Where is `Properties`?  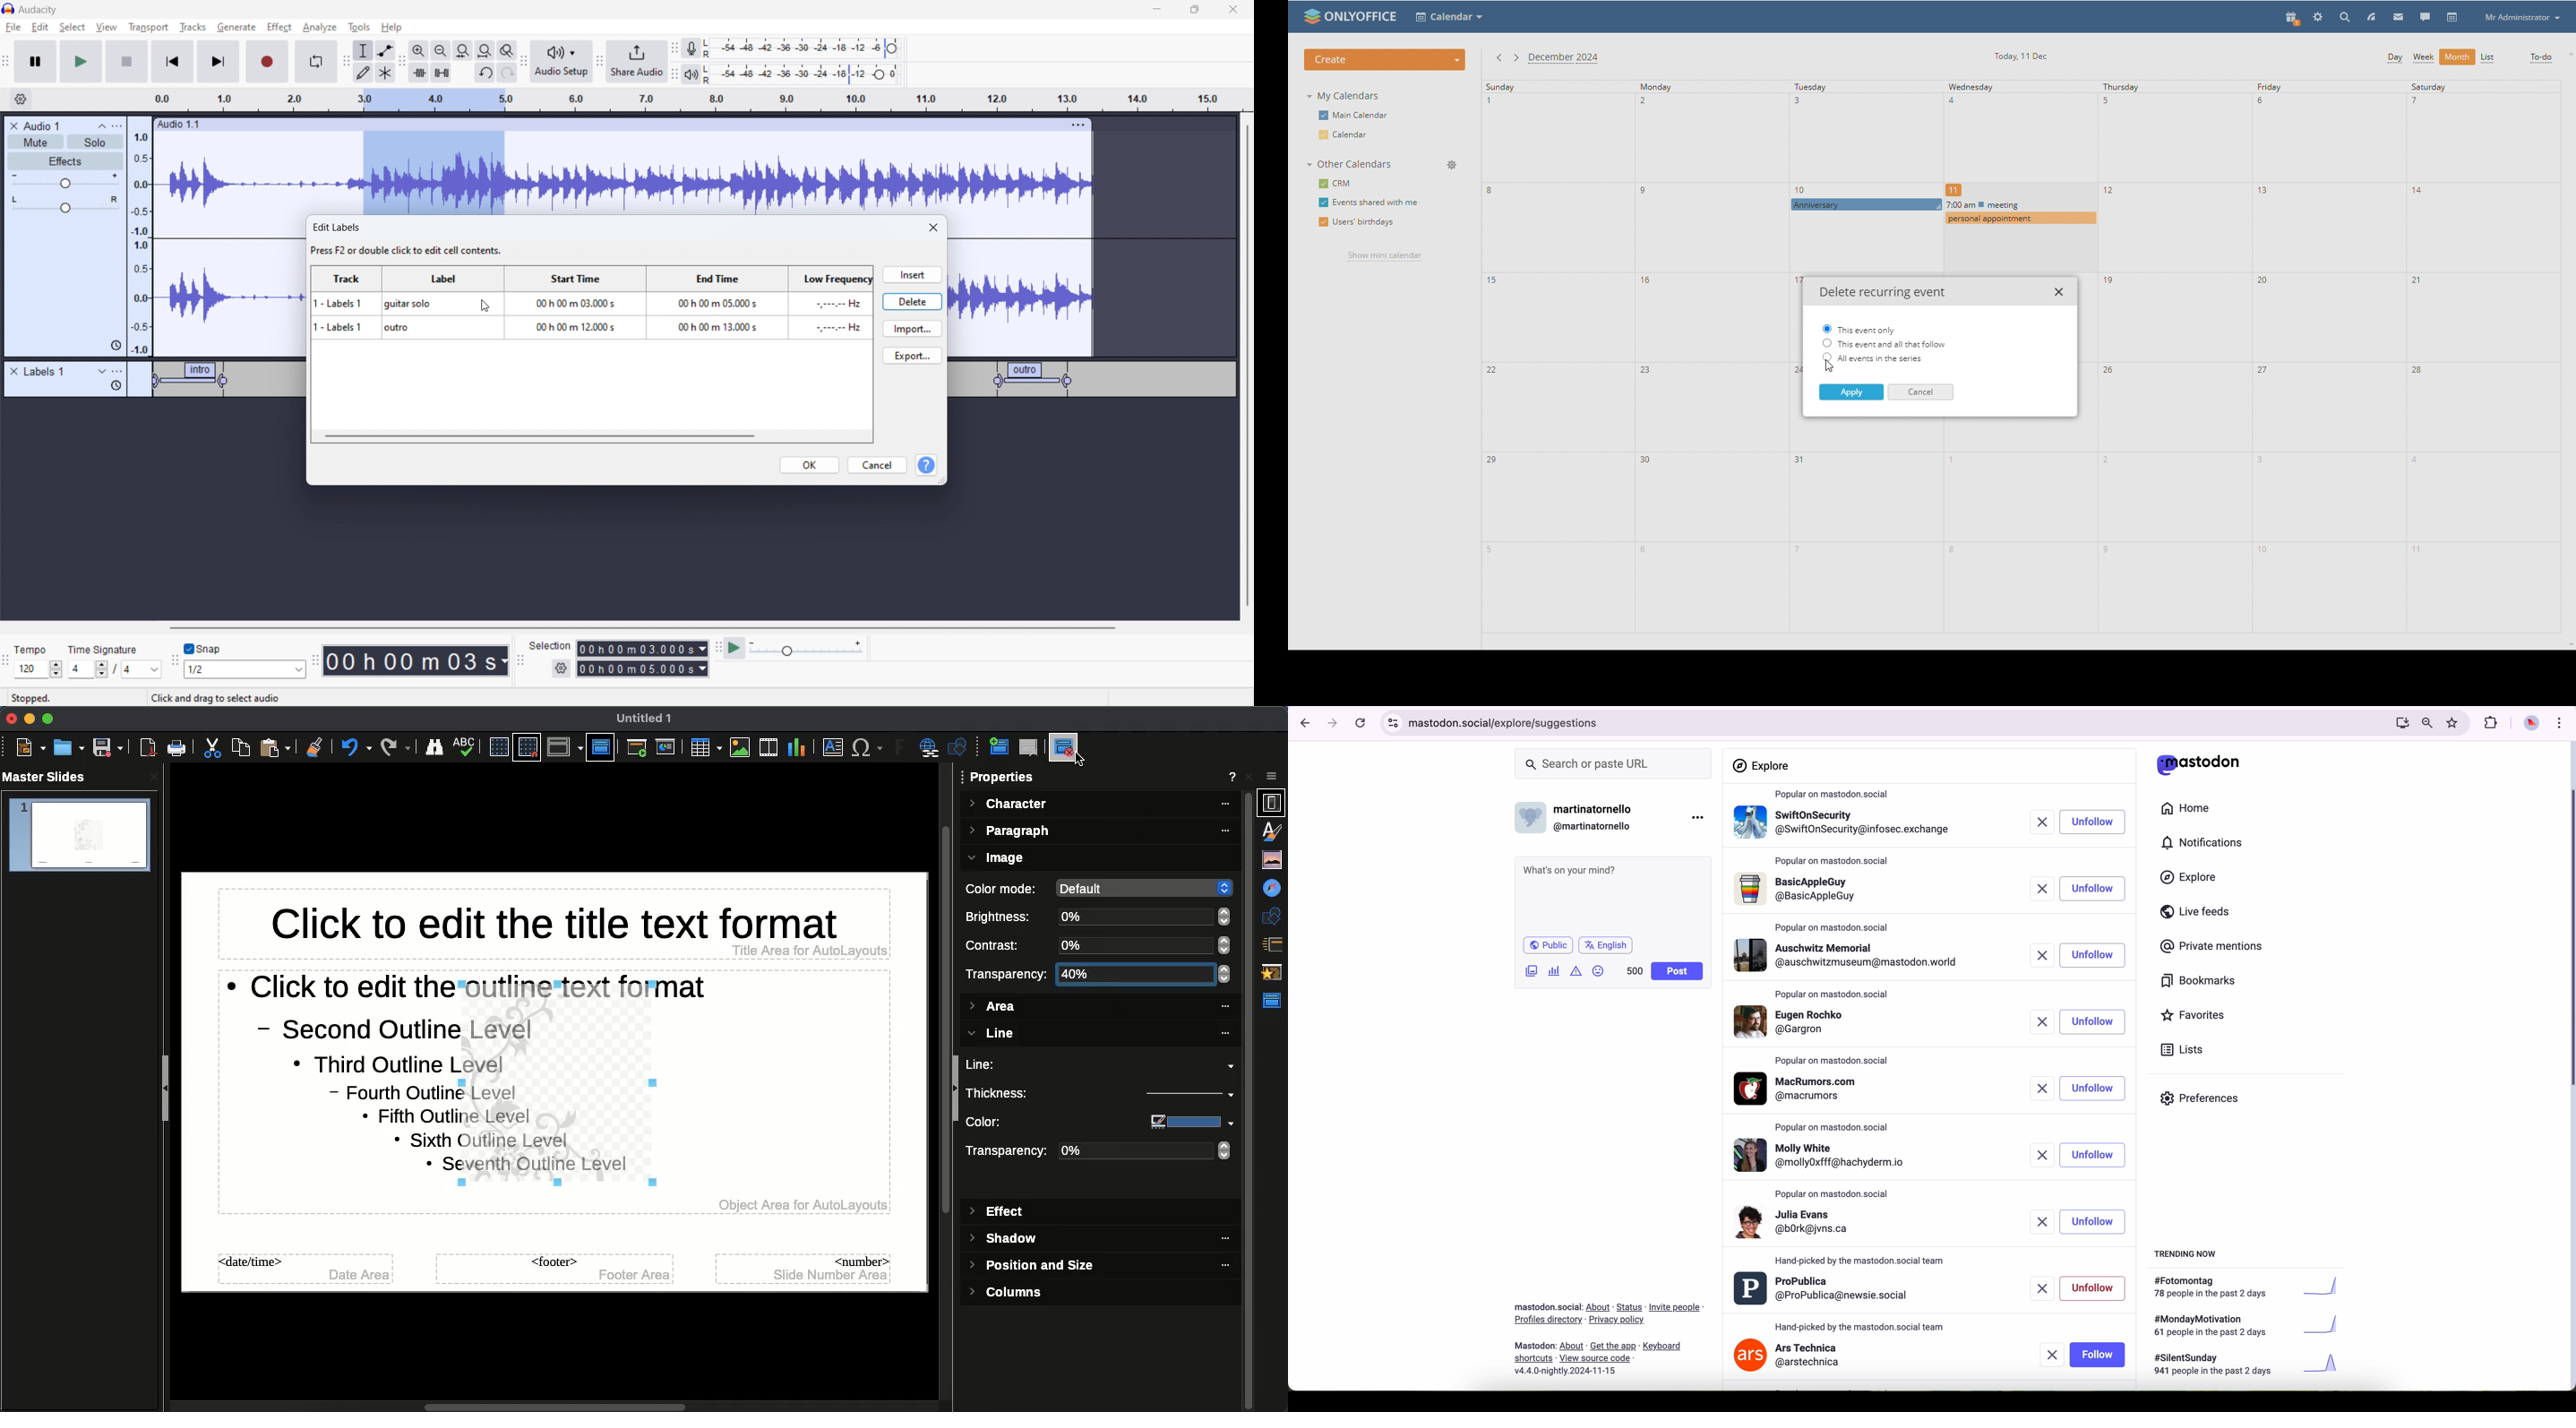
Properties is located at coordinates (1273, 804).